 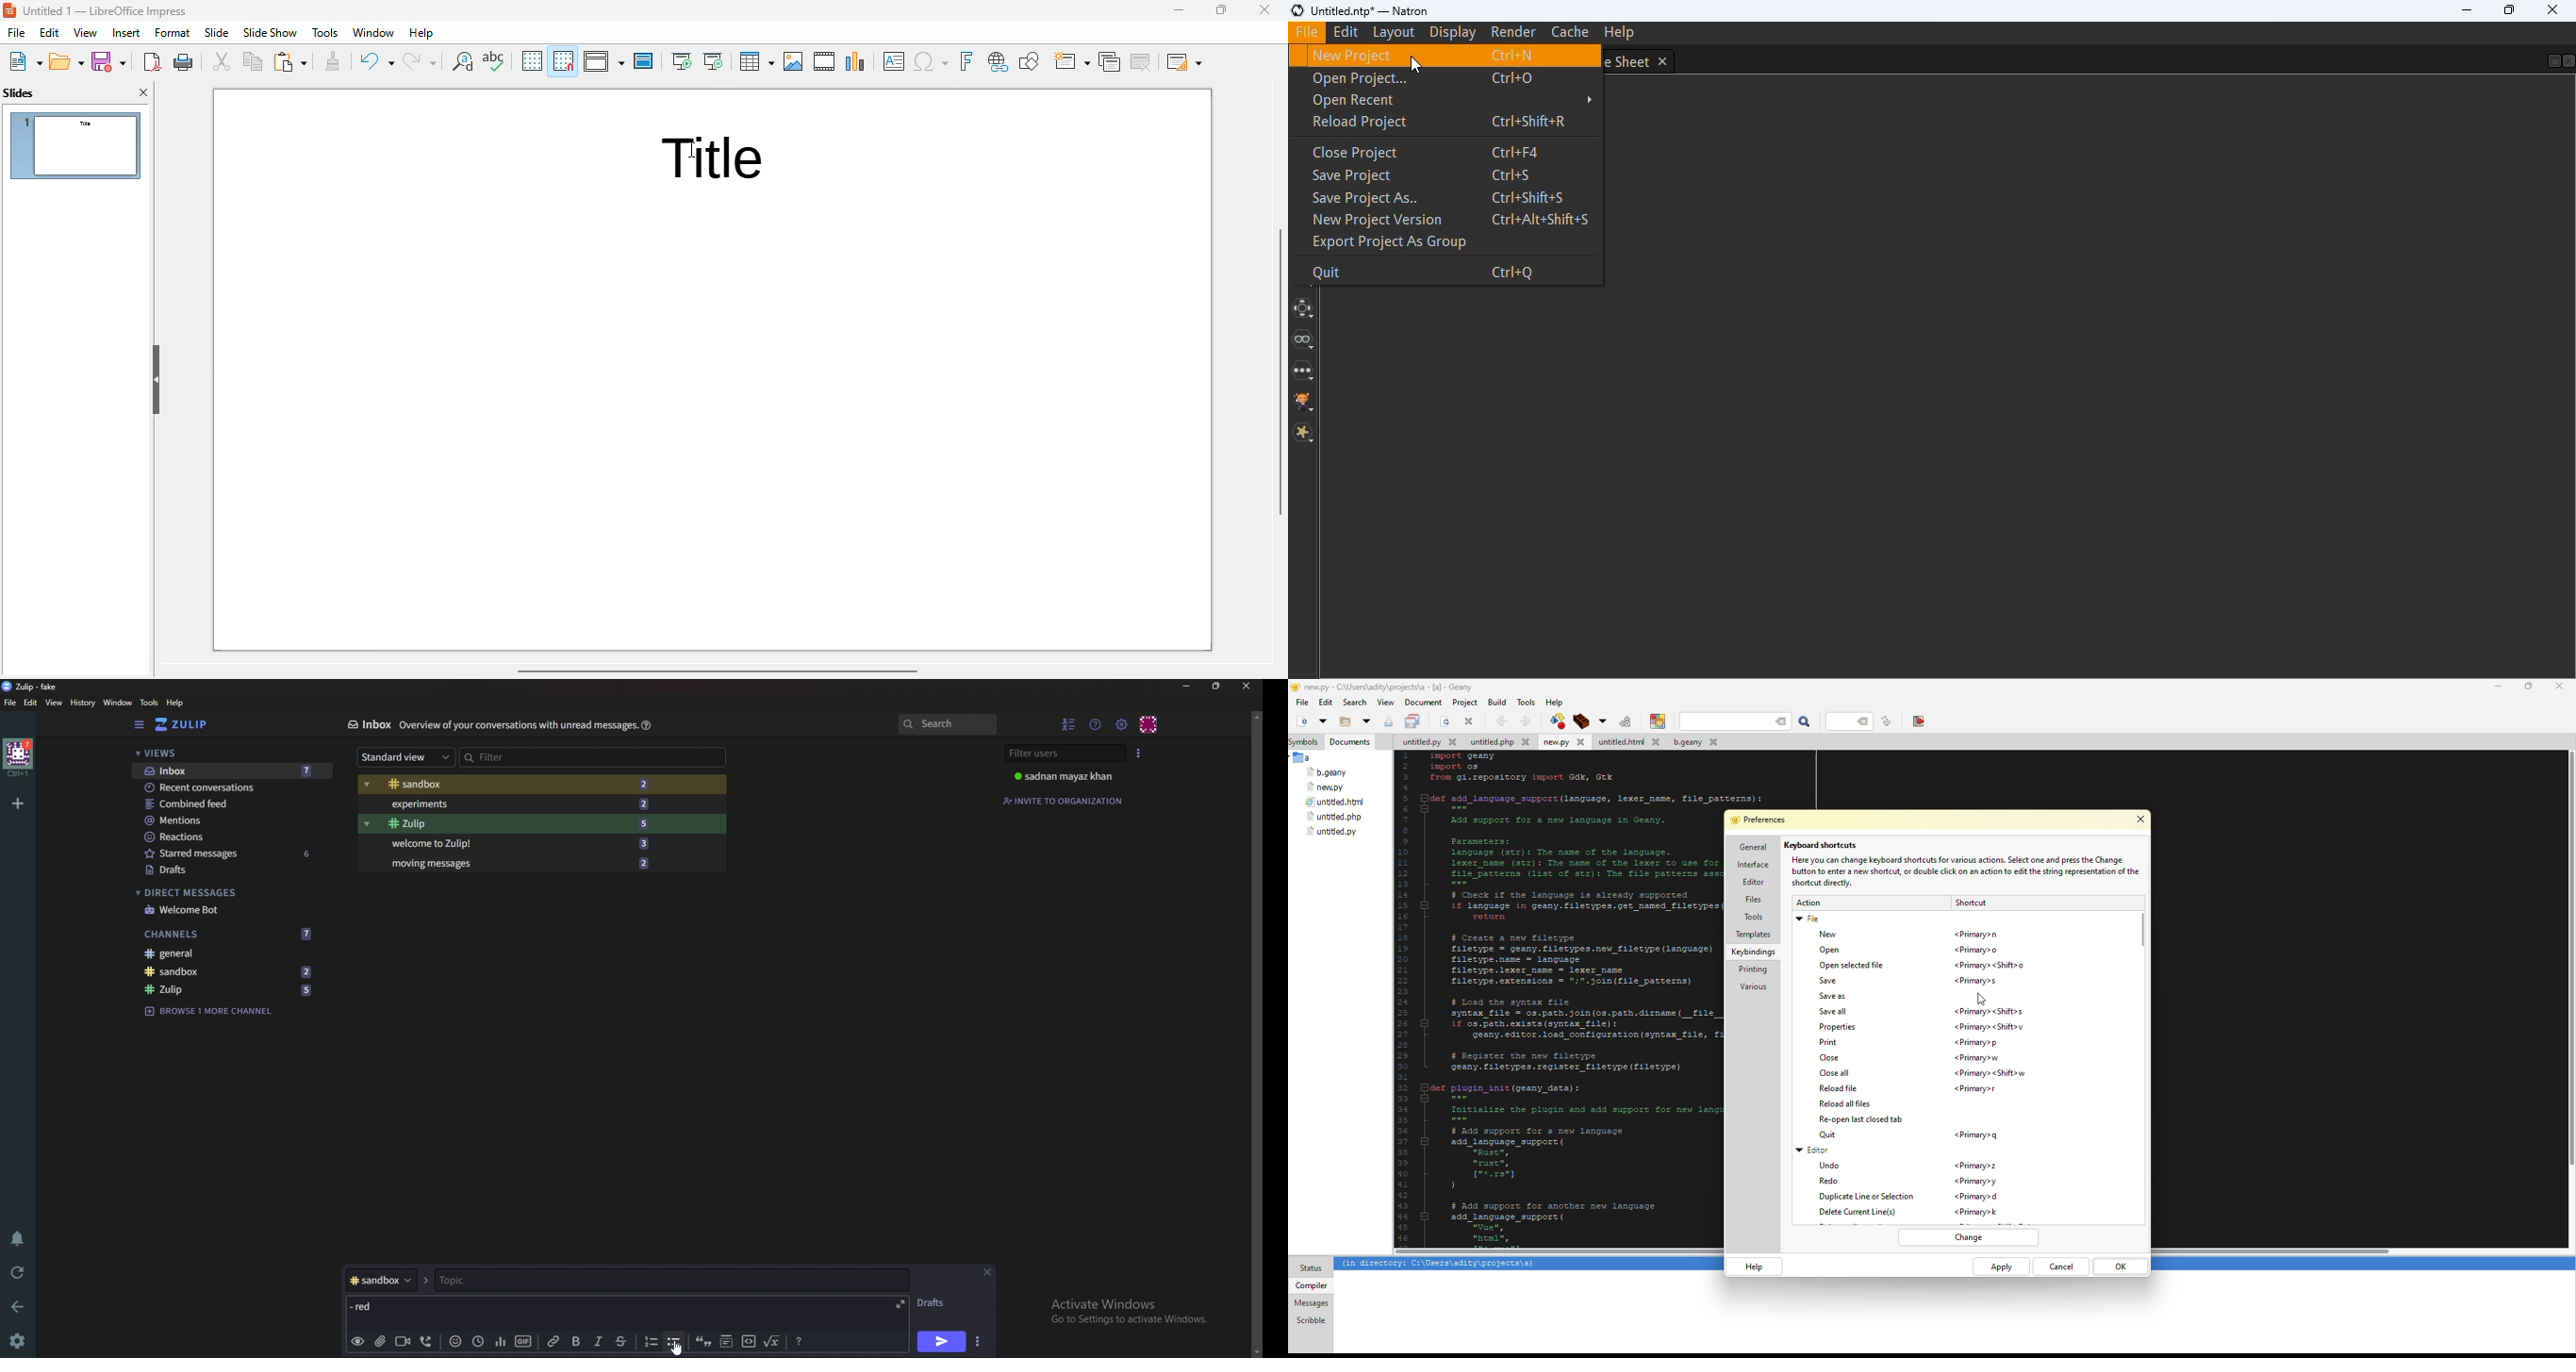 What do you see at coordinates (290, 61) in the screenshot?
I see `paste` at bounding box center [290, 61].